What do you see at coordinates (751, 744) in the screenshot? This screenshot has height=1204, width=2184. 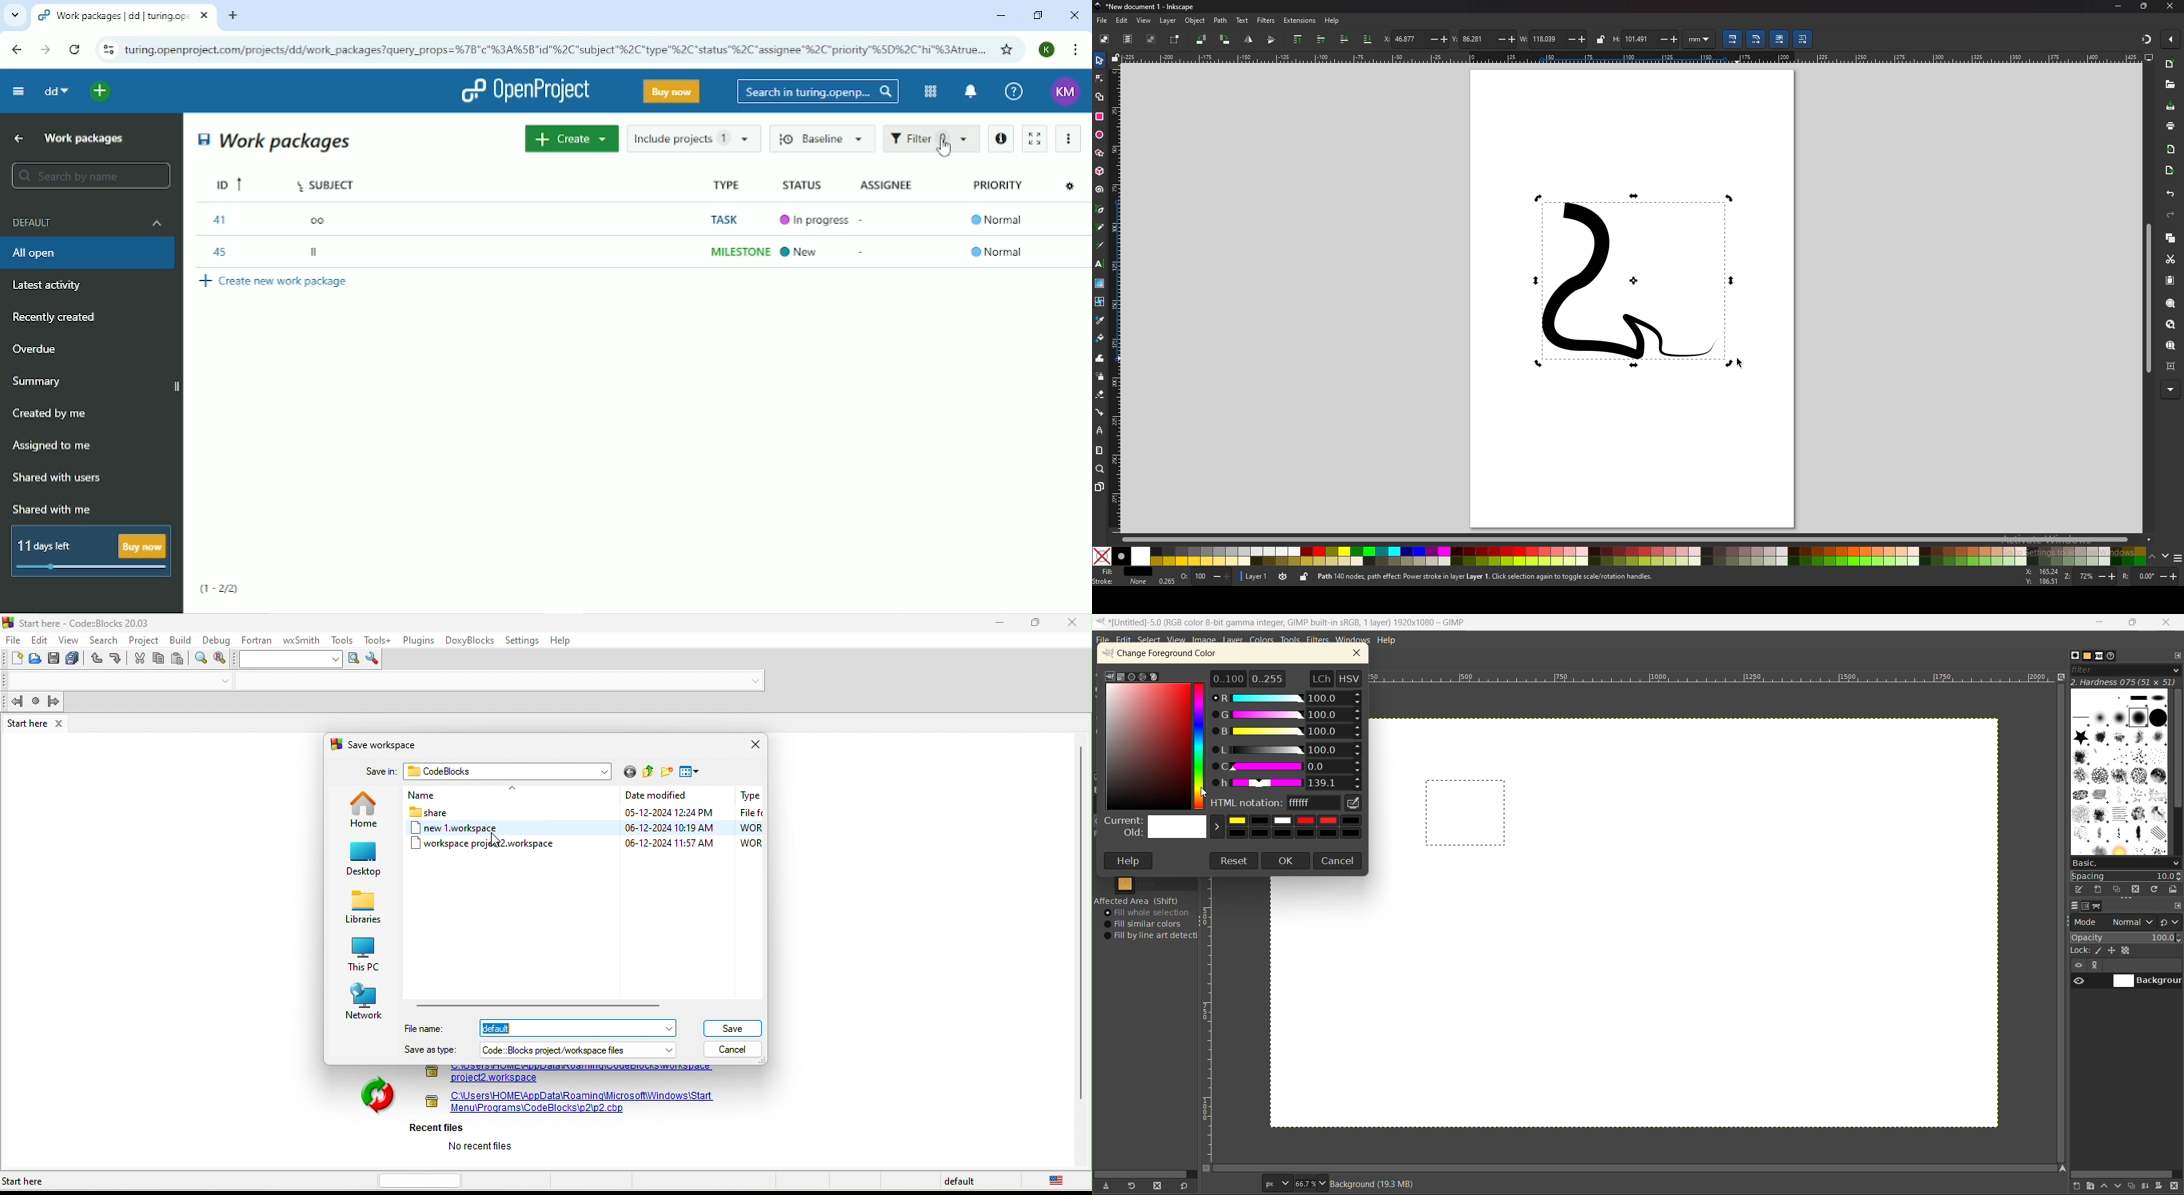 I see `close` at bounding box center [751, 744].